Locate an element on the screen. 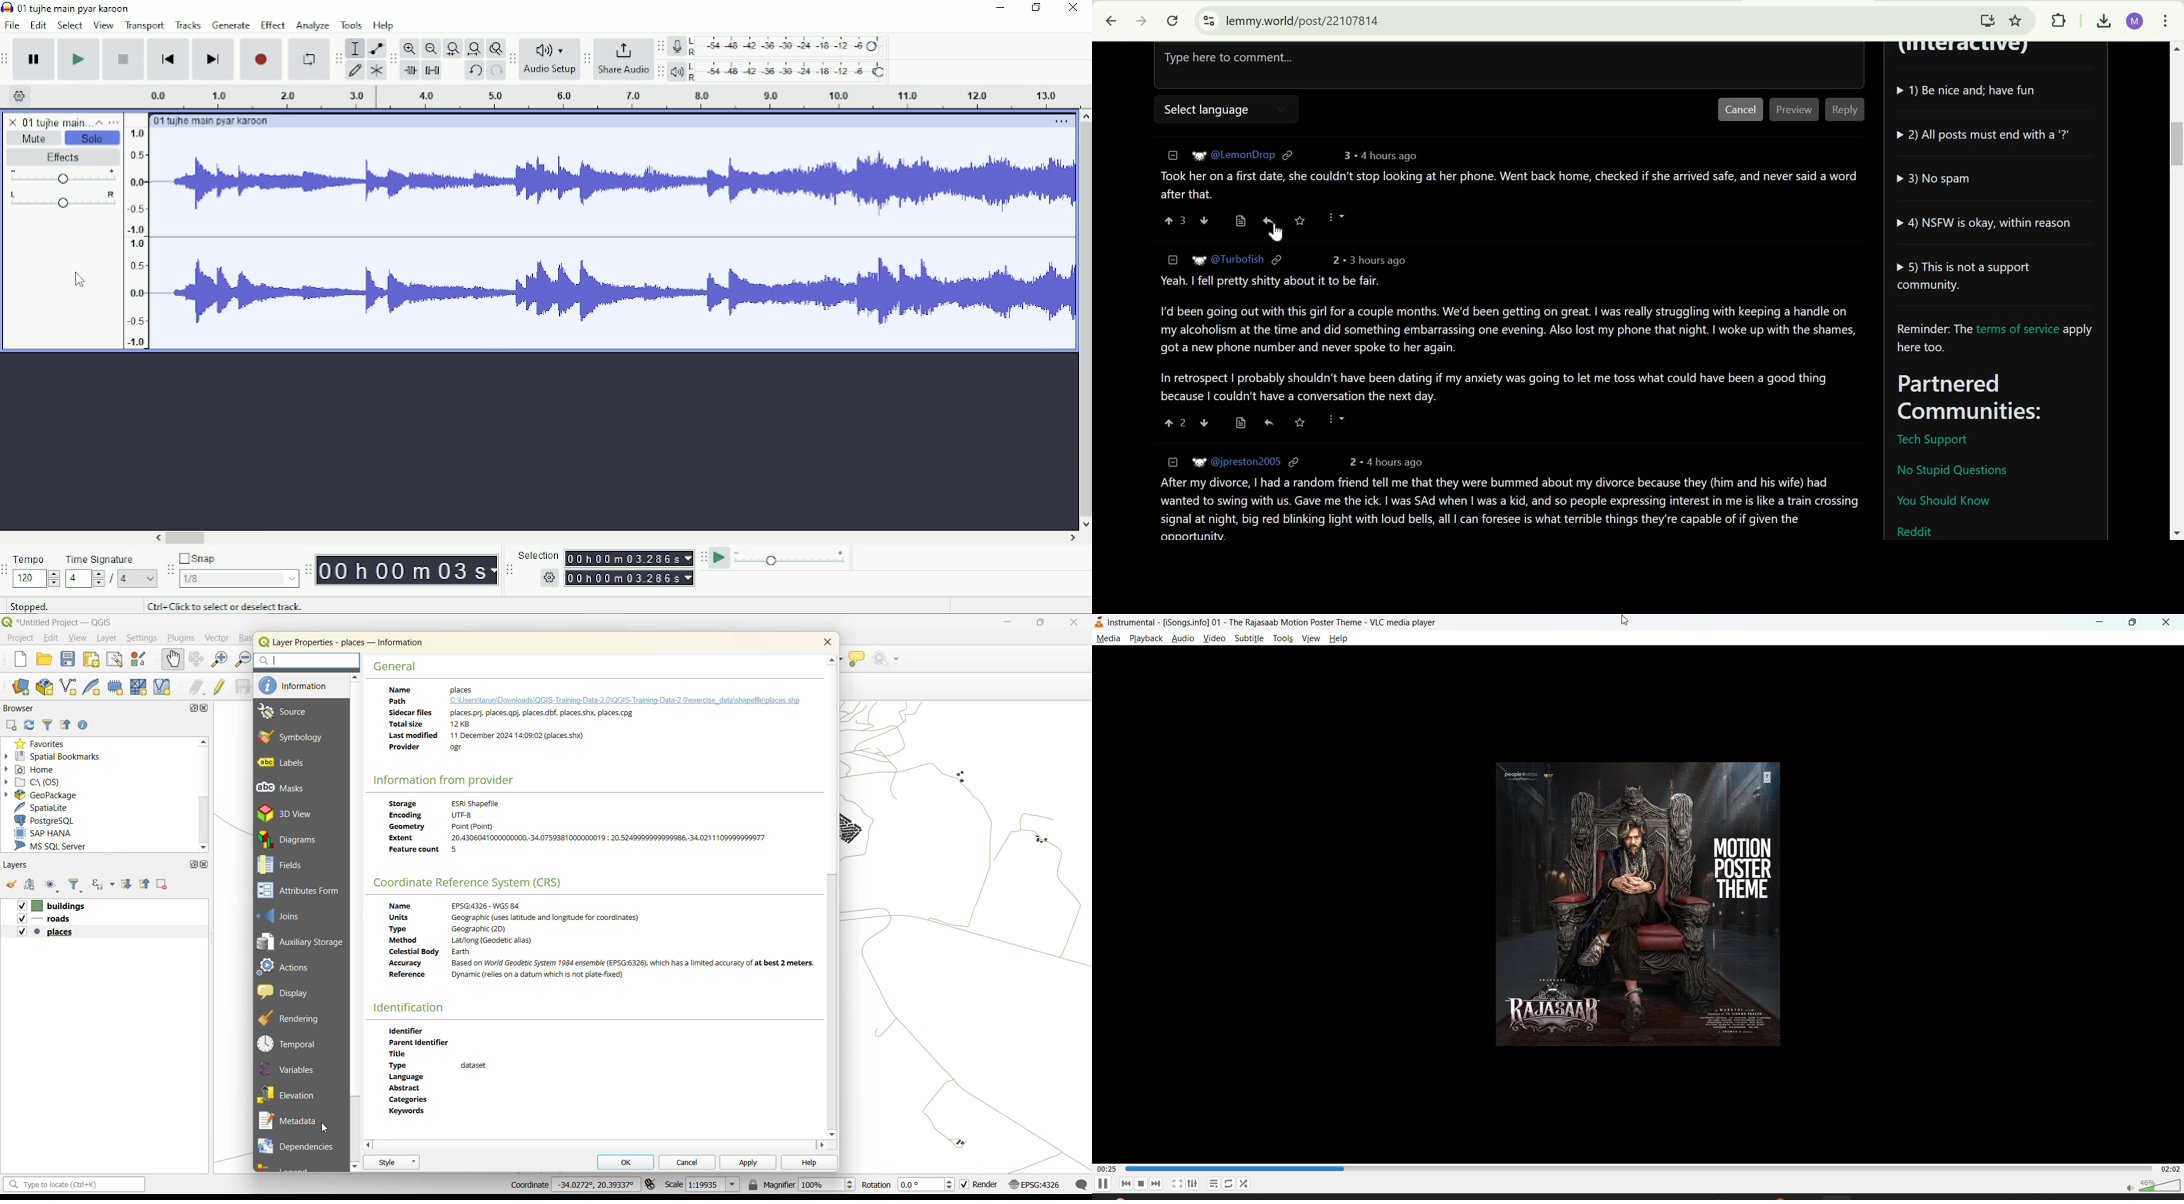 Image resolution: width=2184 pixels, height=1204 pixels. Comment is located at coordinates (1512, 340).